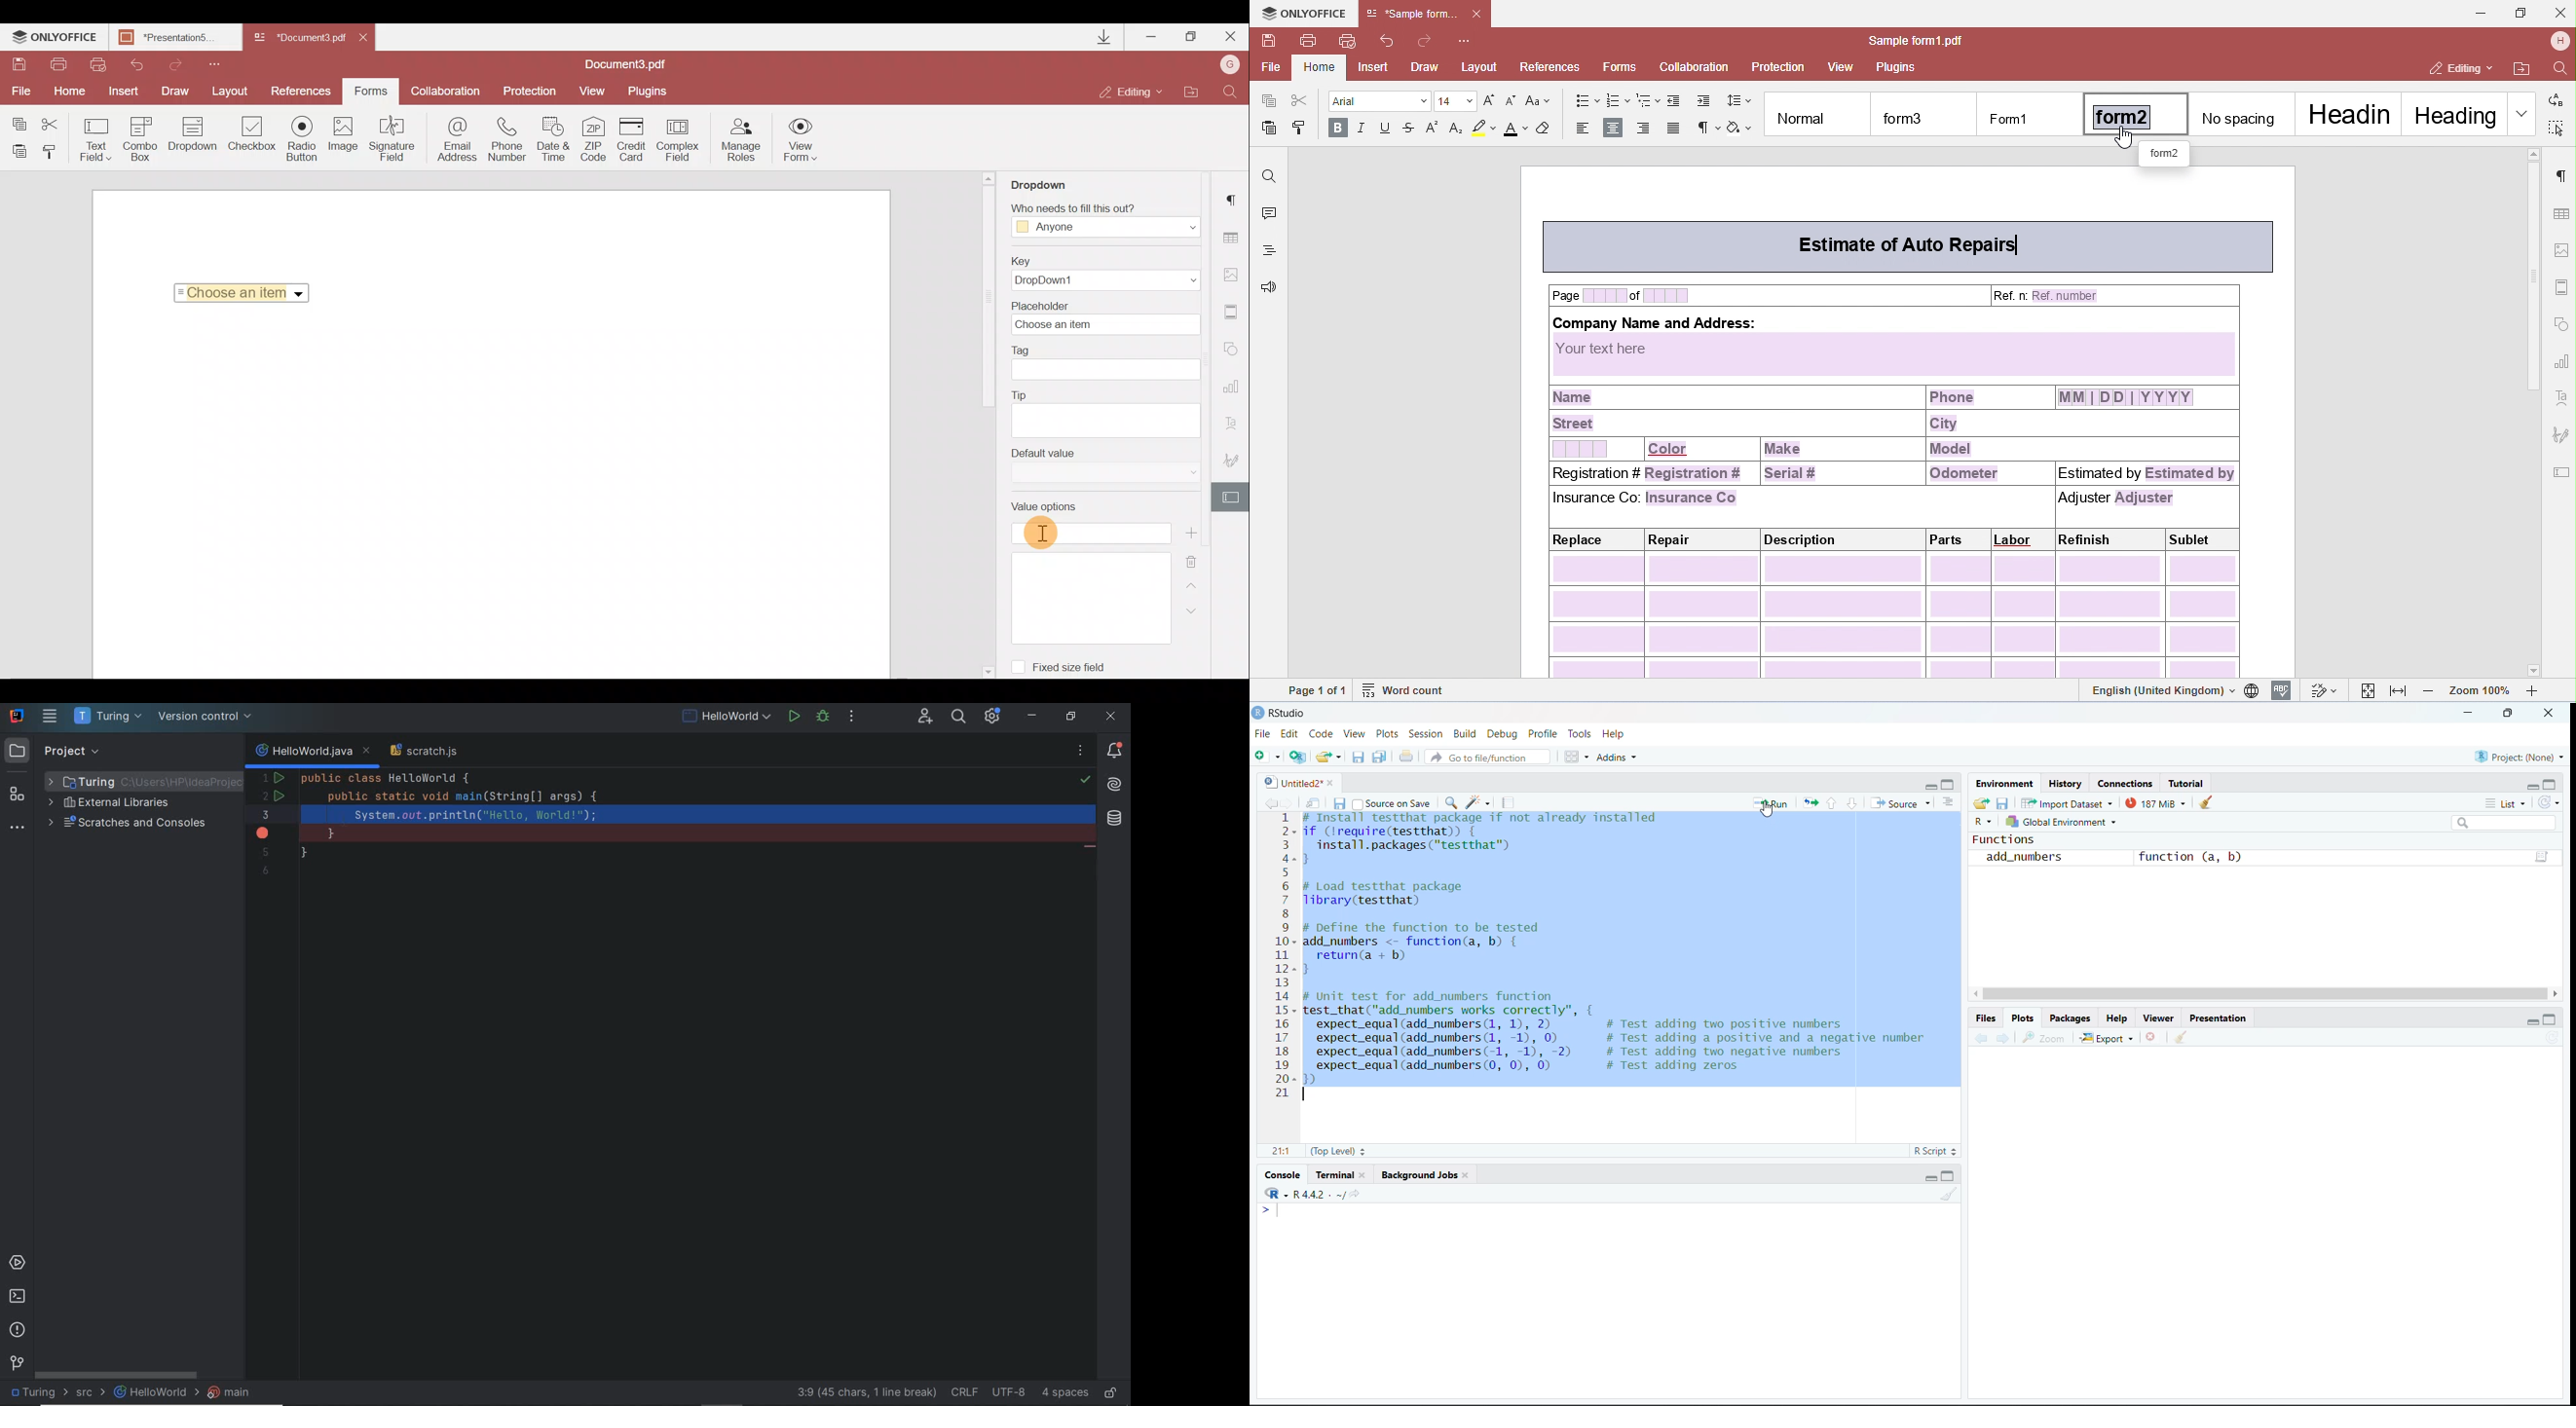 The width and height of the screenshot is (2576, 1428). Describe the element at coordinates (1894, 803) in the screenshot. I see `source` at that location.